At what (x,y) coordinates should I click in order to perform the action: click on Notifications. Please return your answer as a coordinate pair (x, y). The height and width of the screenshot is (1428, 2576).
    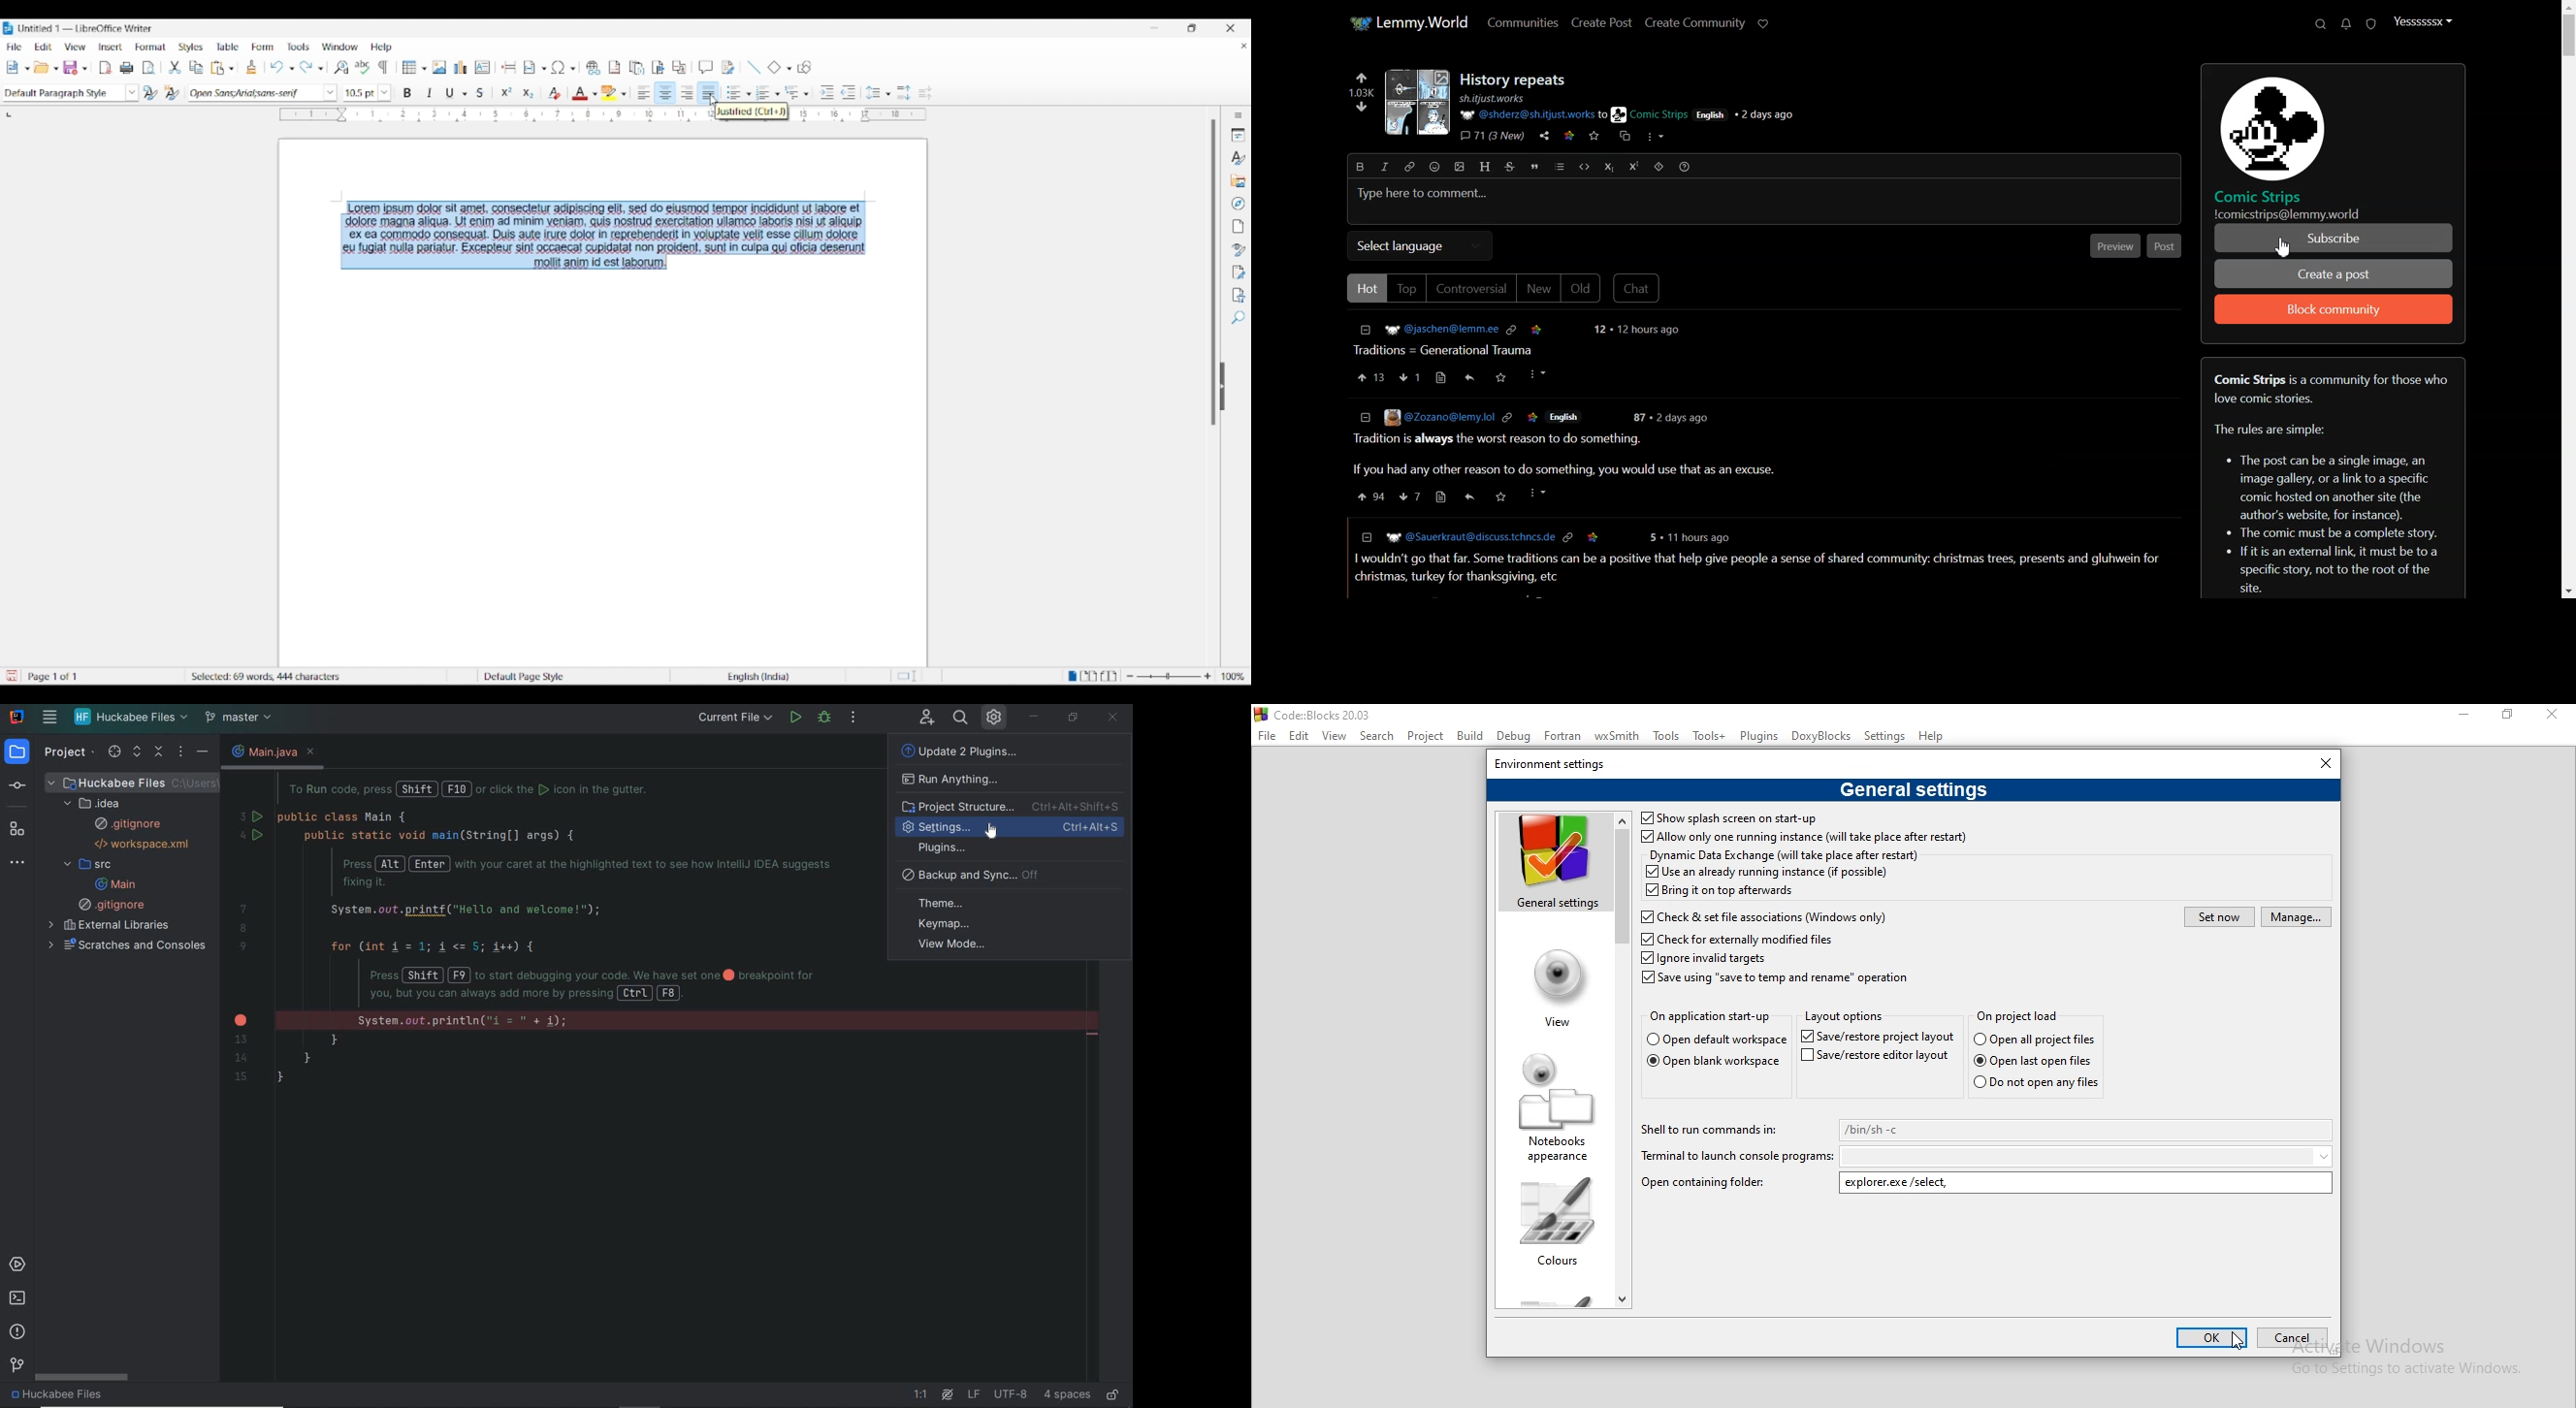
    Looking at the image, I should click on (2348, 23).